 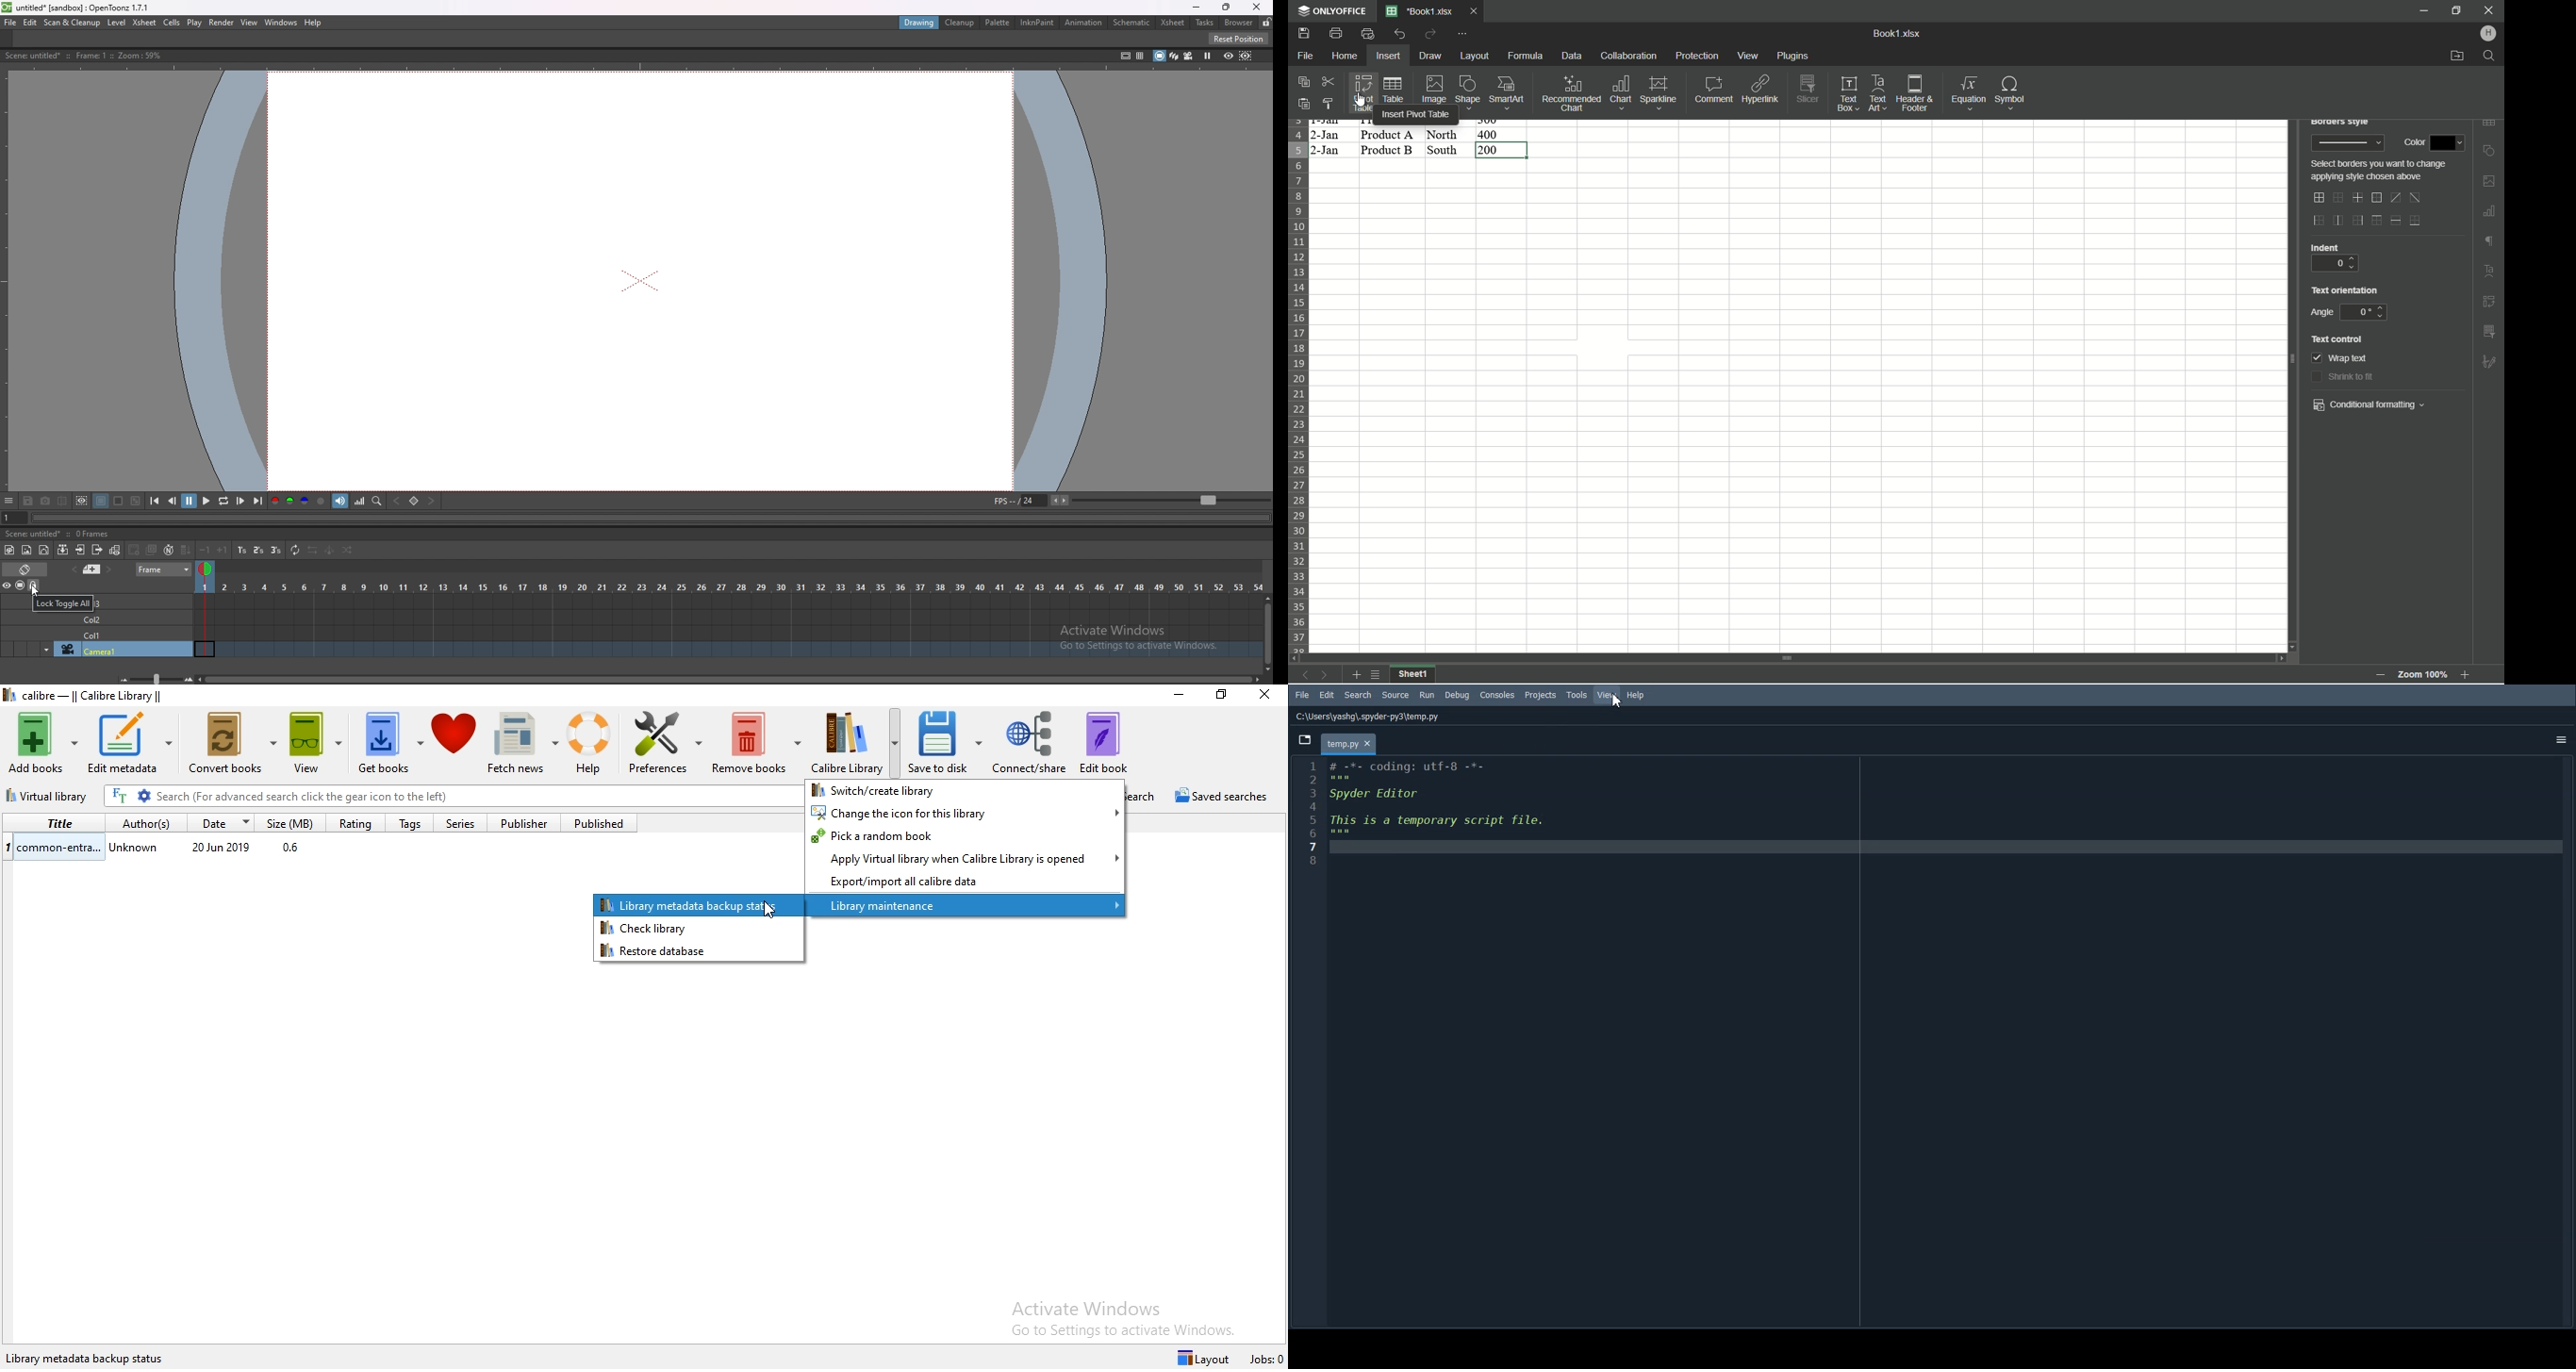 I want to click on Redo, so click(x=1431, y=33).